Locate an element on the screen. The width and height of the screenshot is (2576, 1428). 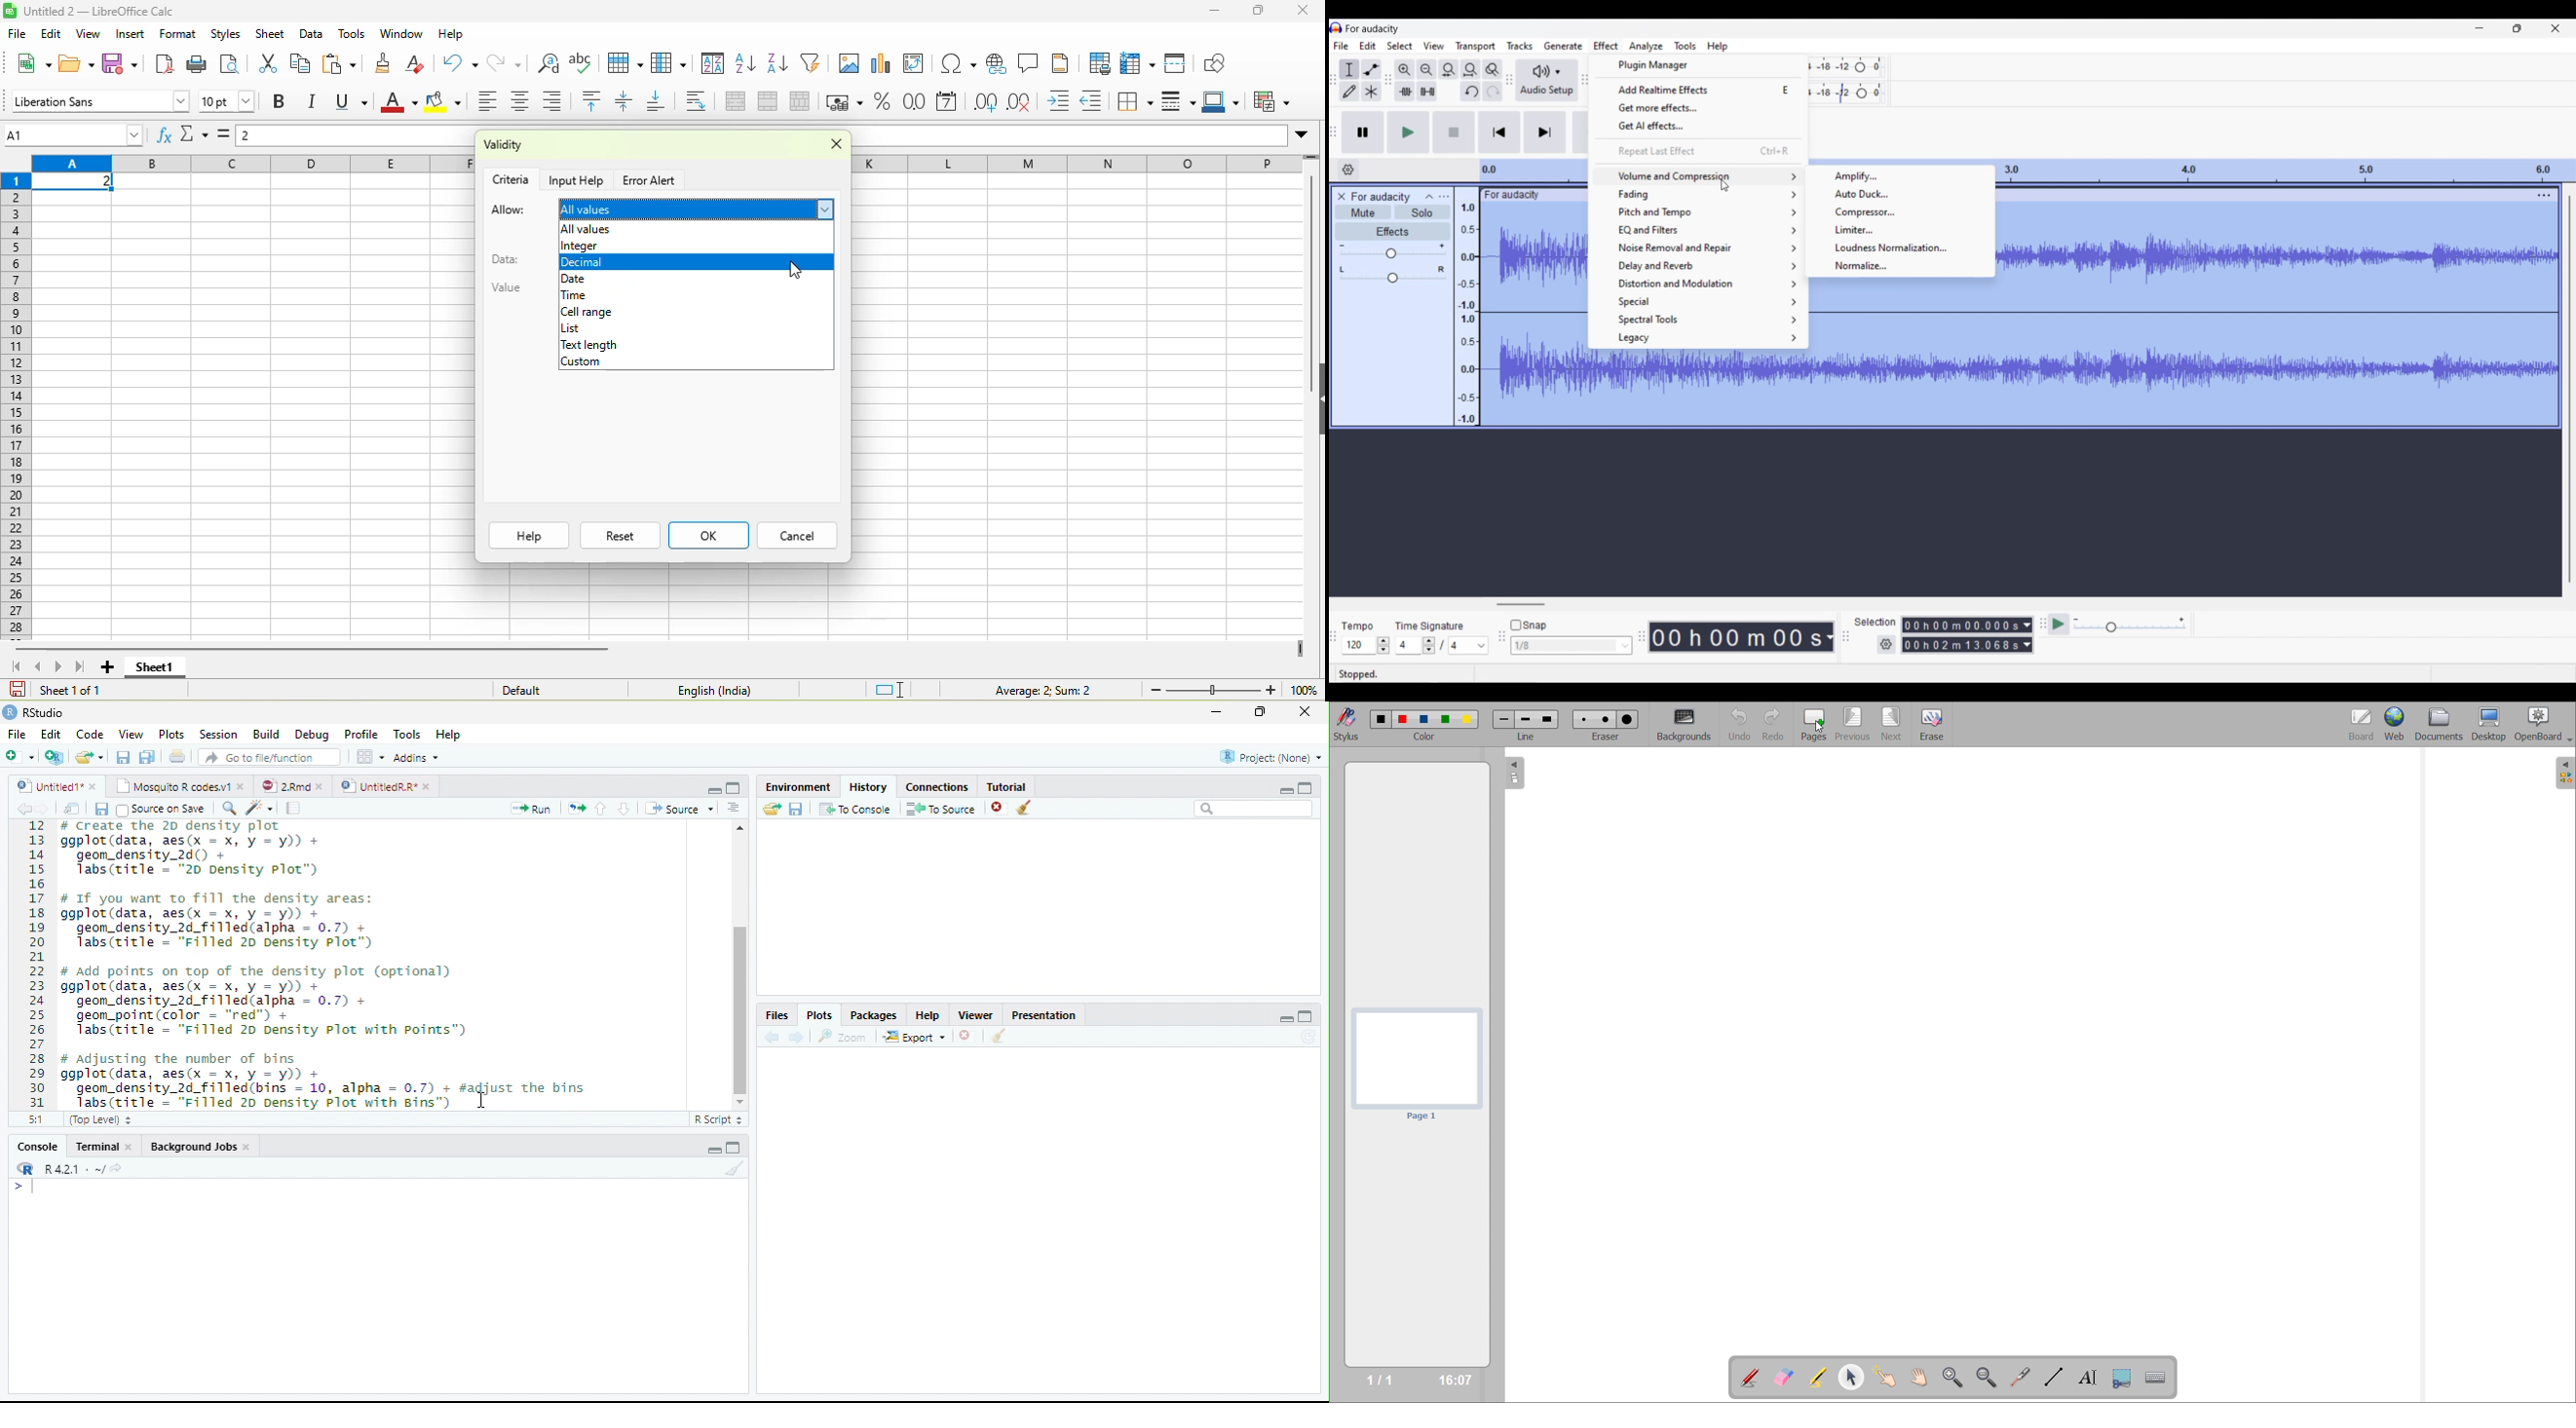
History is located at coordinates (868, 787).